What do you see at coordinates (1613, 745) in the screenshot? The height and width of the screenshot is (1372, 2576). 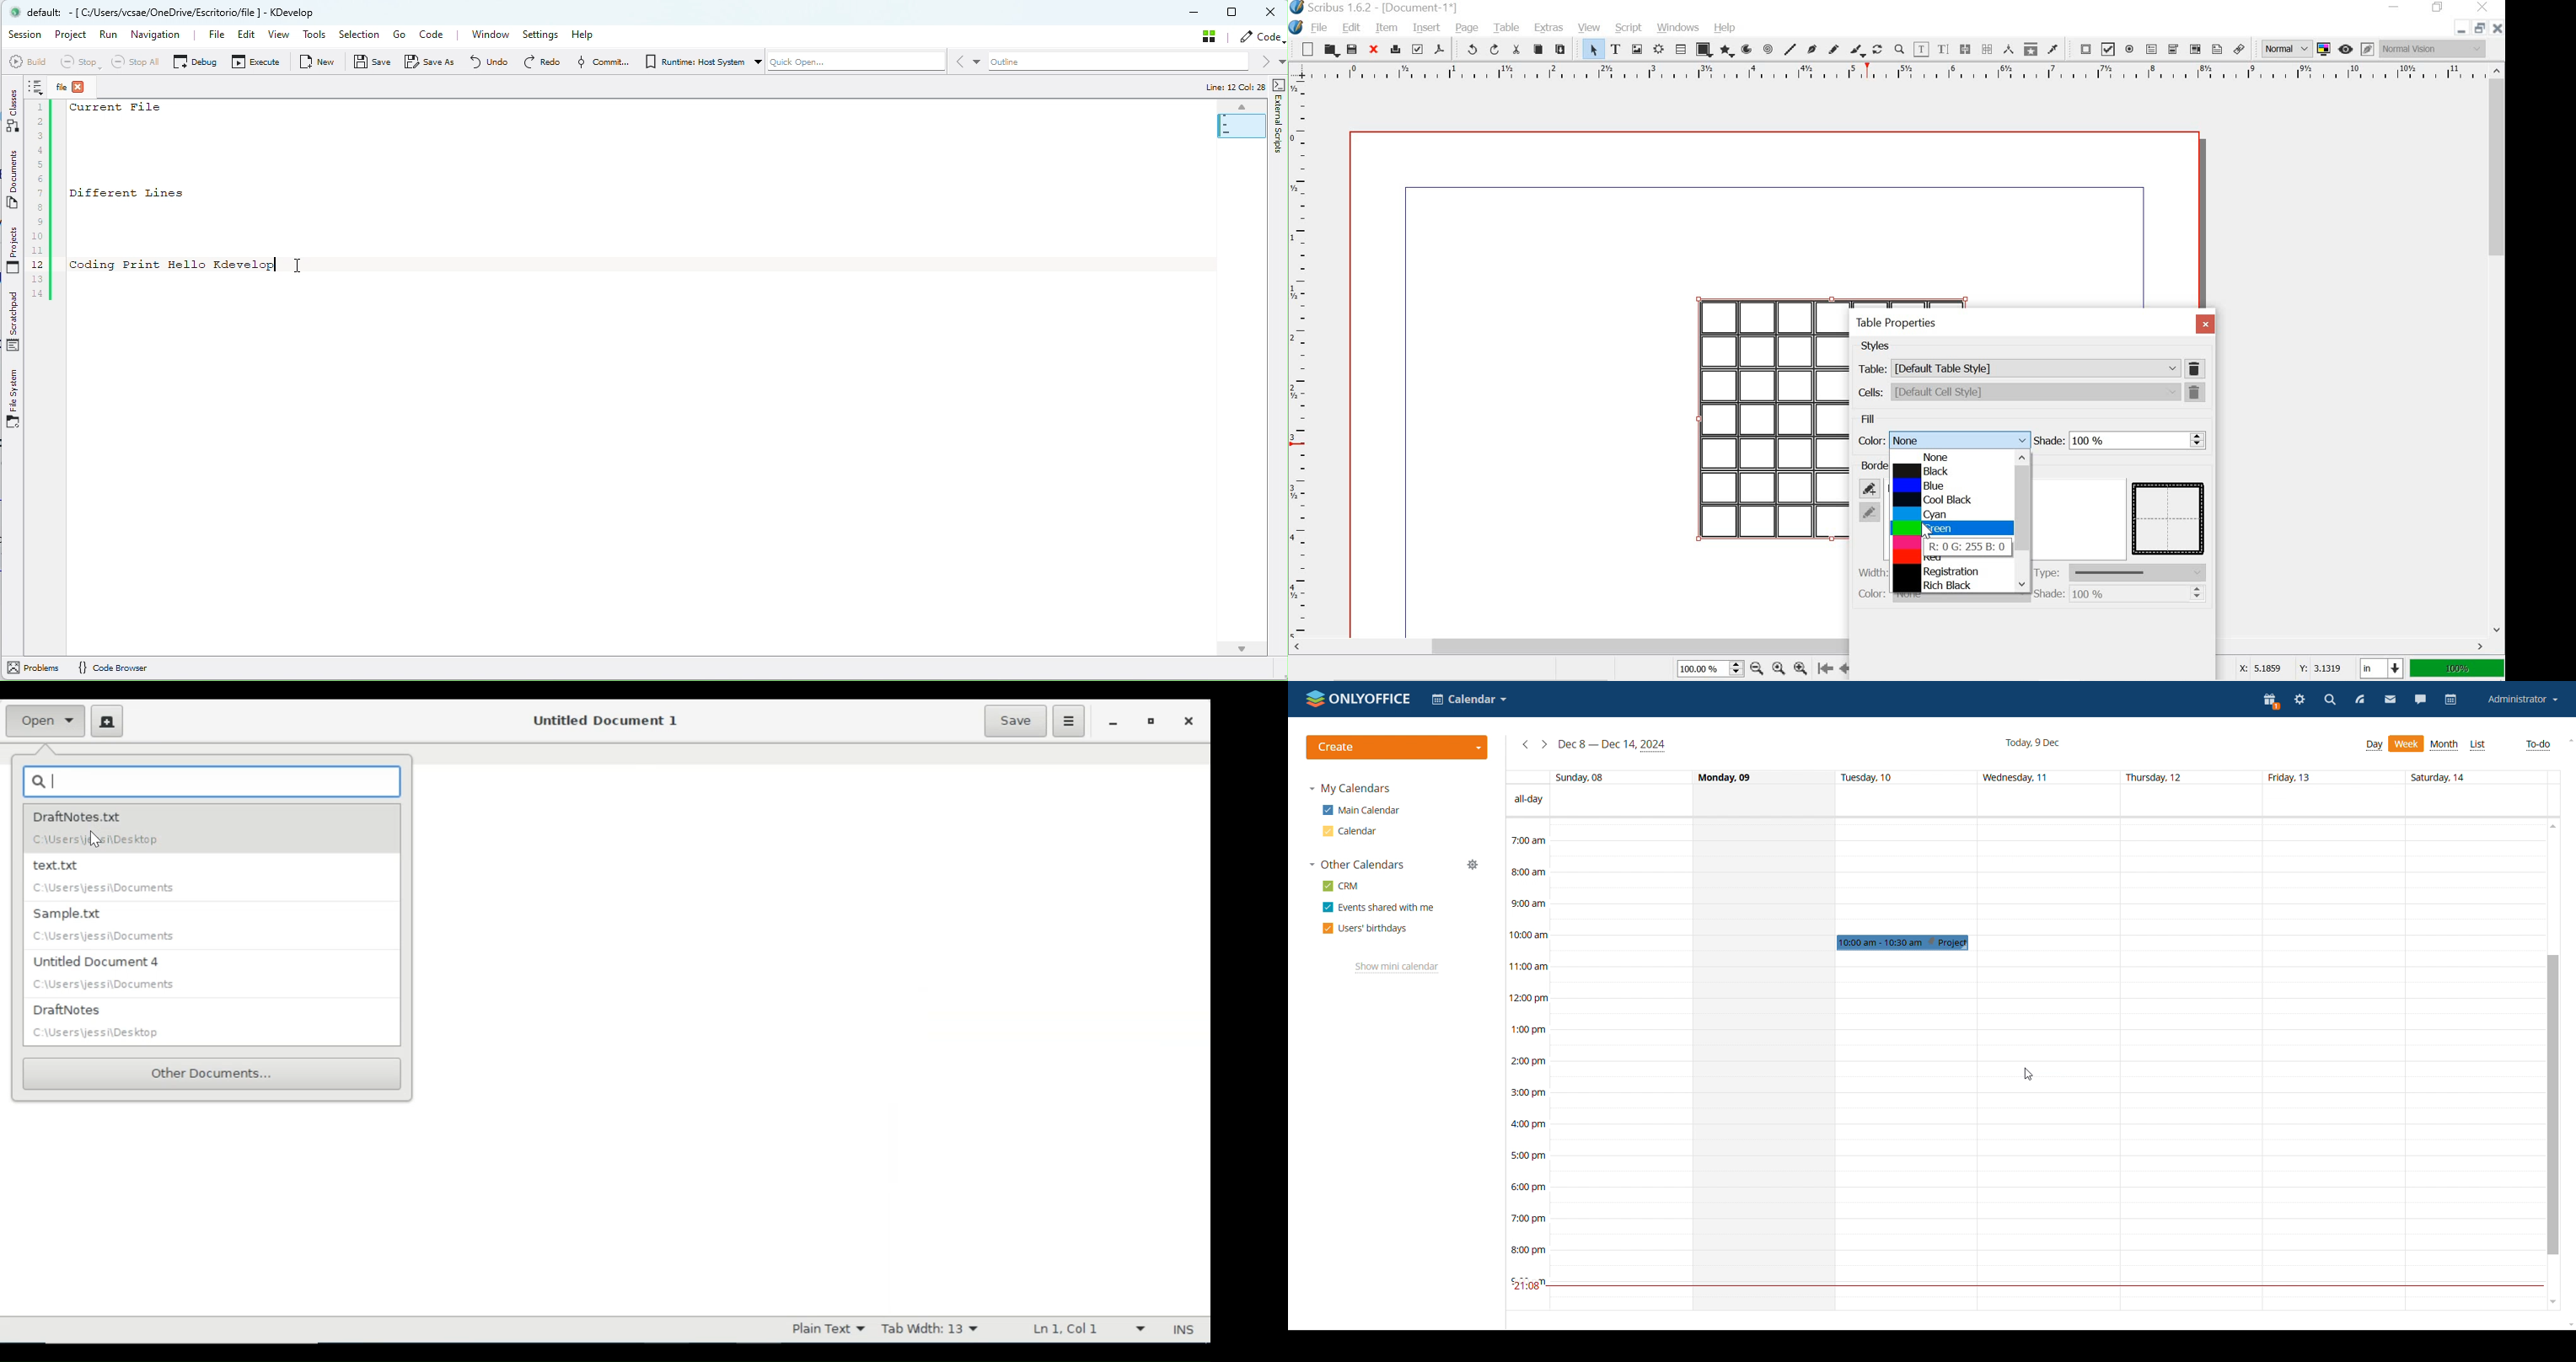 I see `current week` at bounding box center [1613, 745].